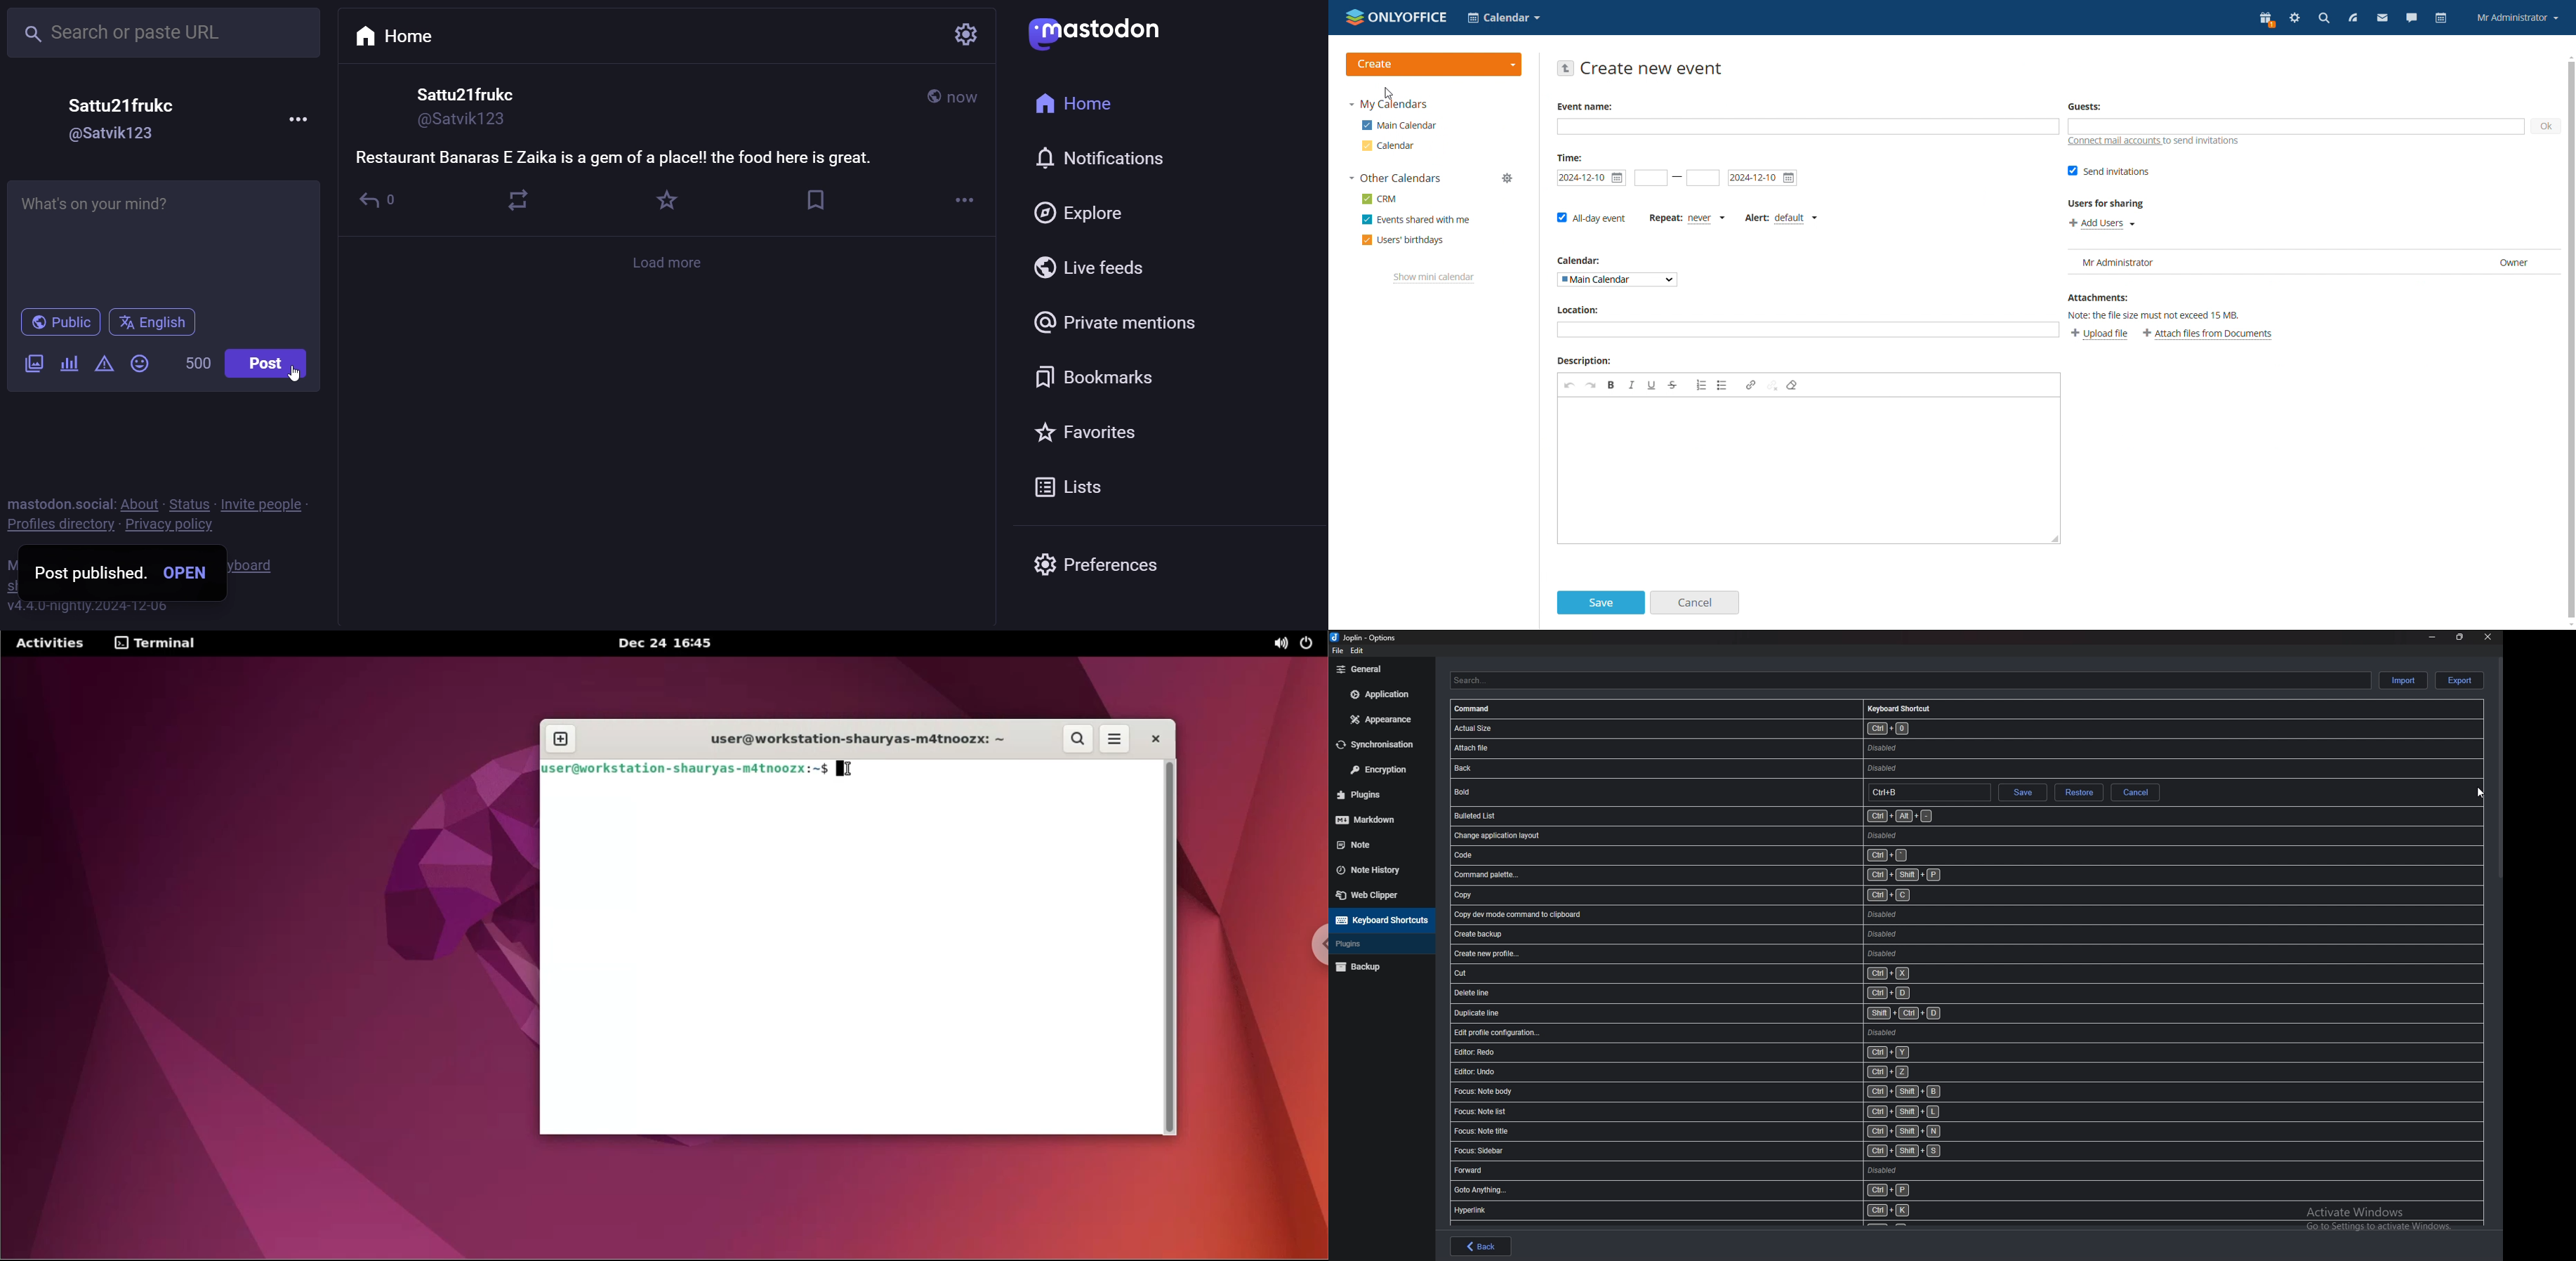 The image size is (2576, 1288). What do you see at coordinates (1380, 895) in the screenshot?
I see `Web Clipper` at bounding box center [1380, 895].